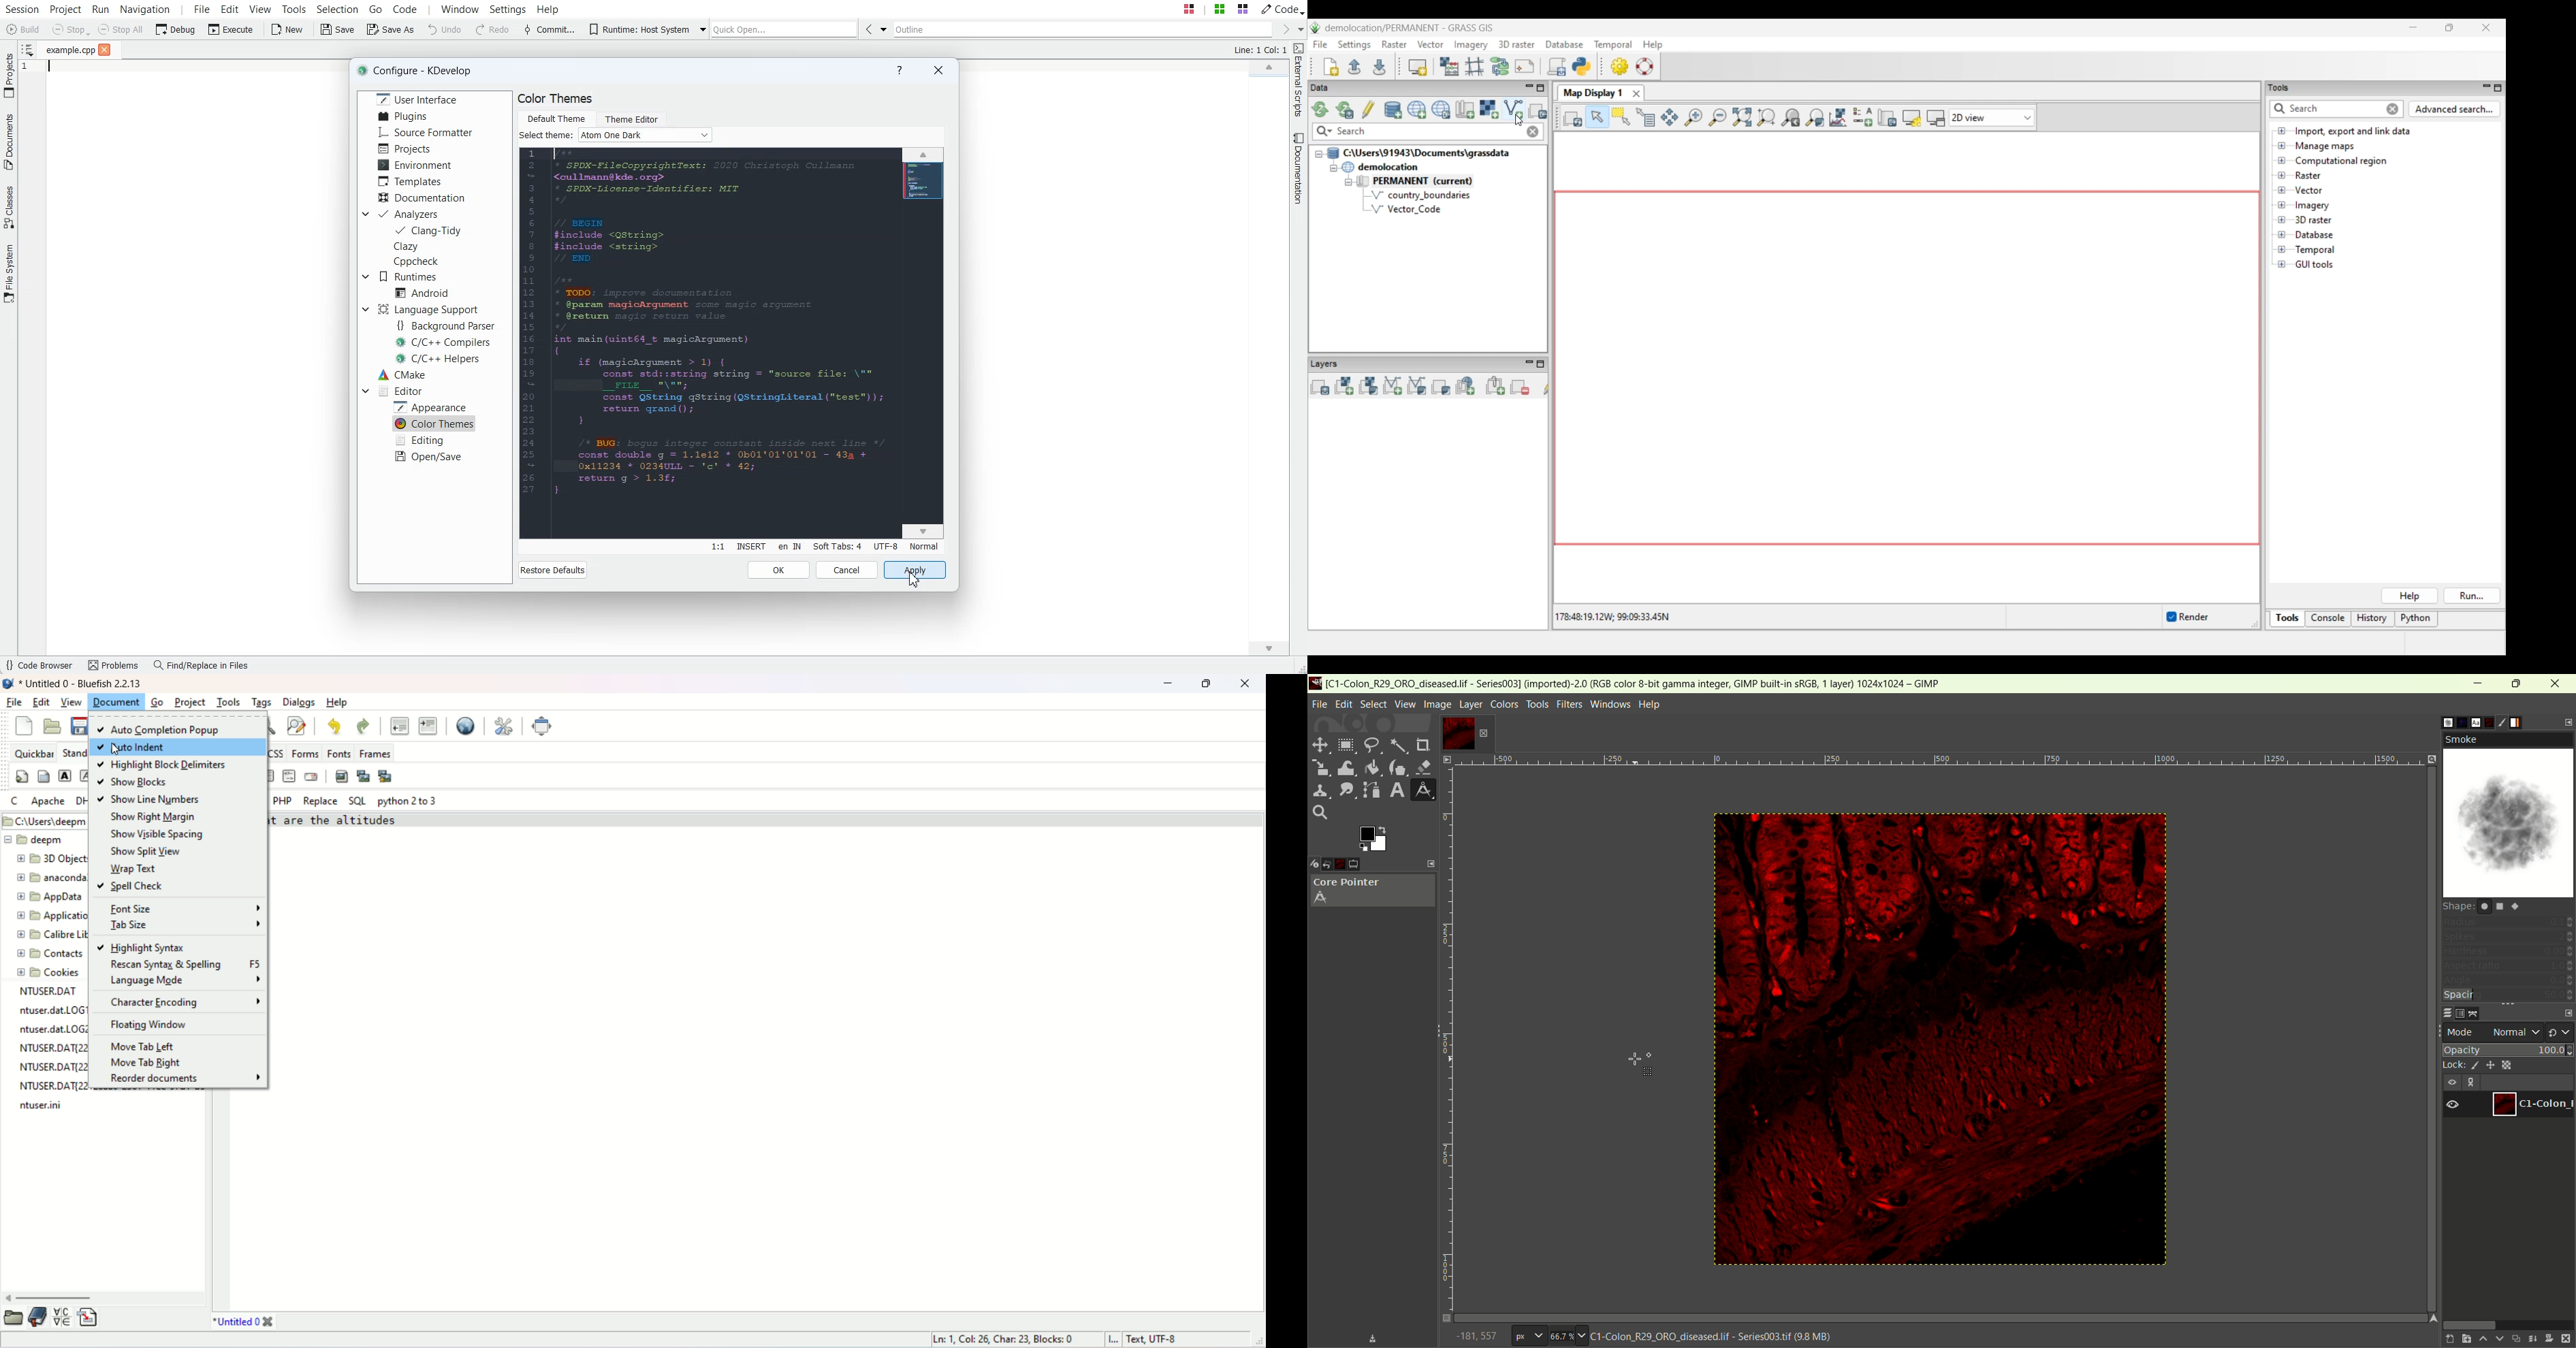  I want to click on move tab right, so click(148, 1060).